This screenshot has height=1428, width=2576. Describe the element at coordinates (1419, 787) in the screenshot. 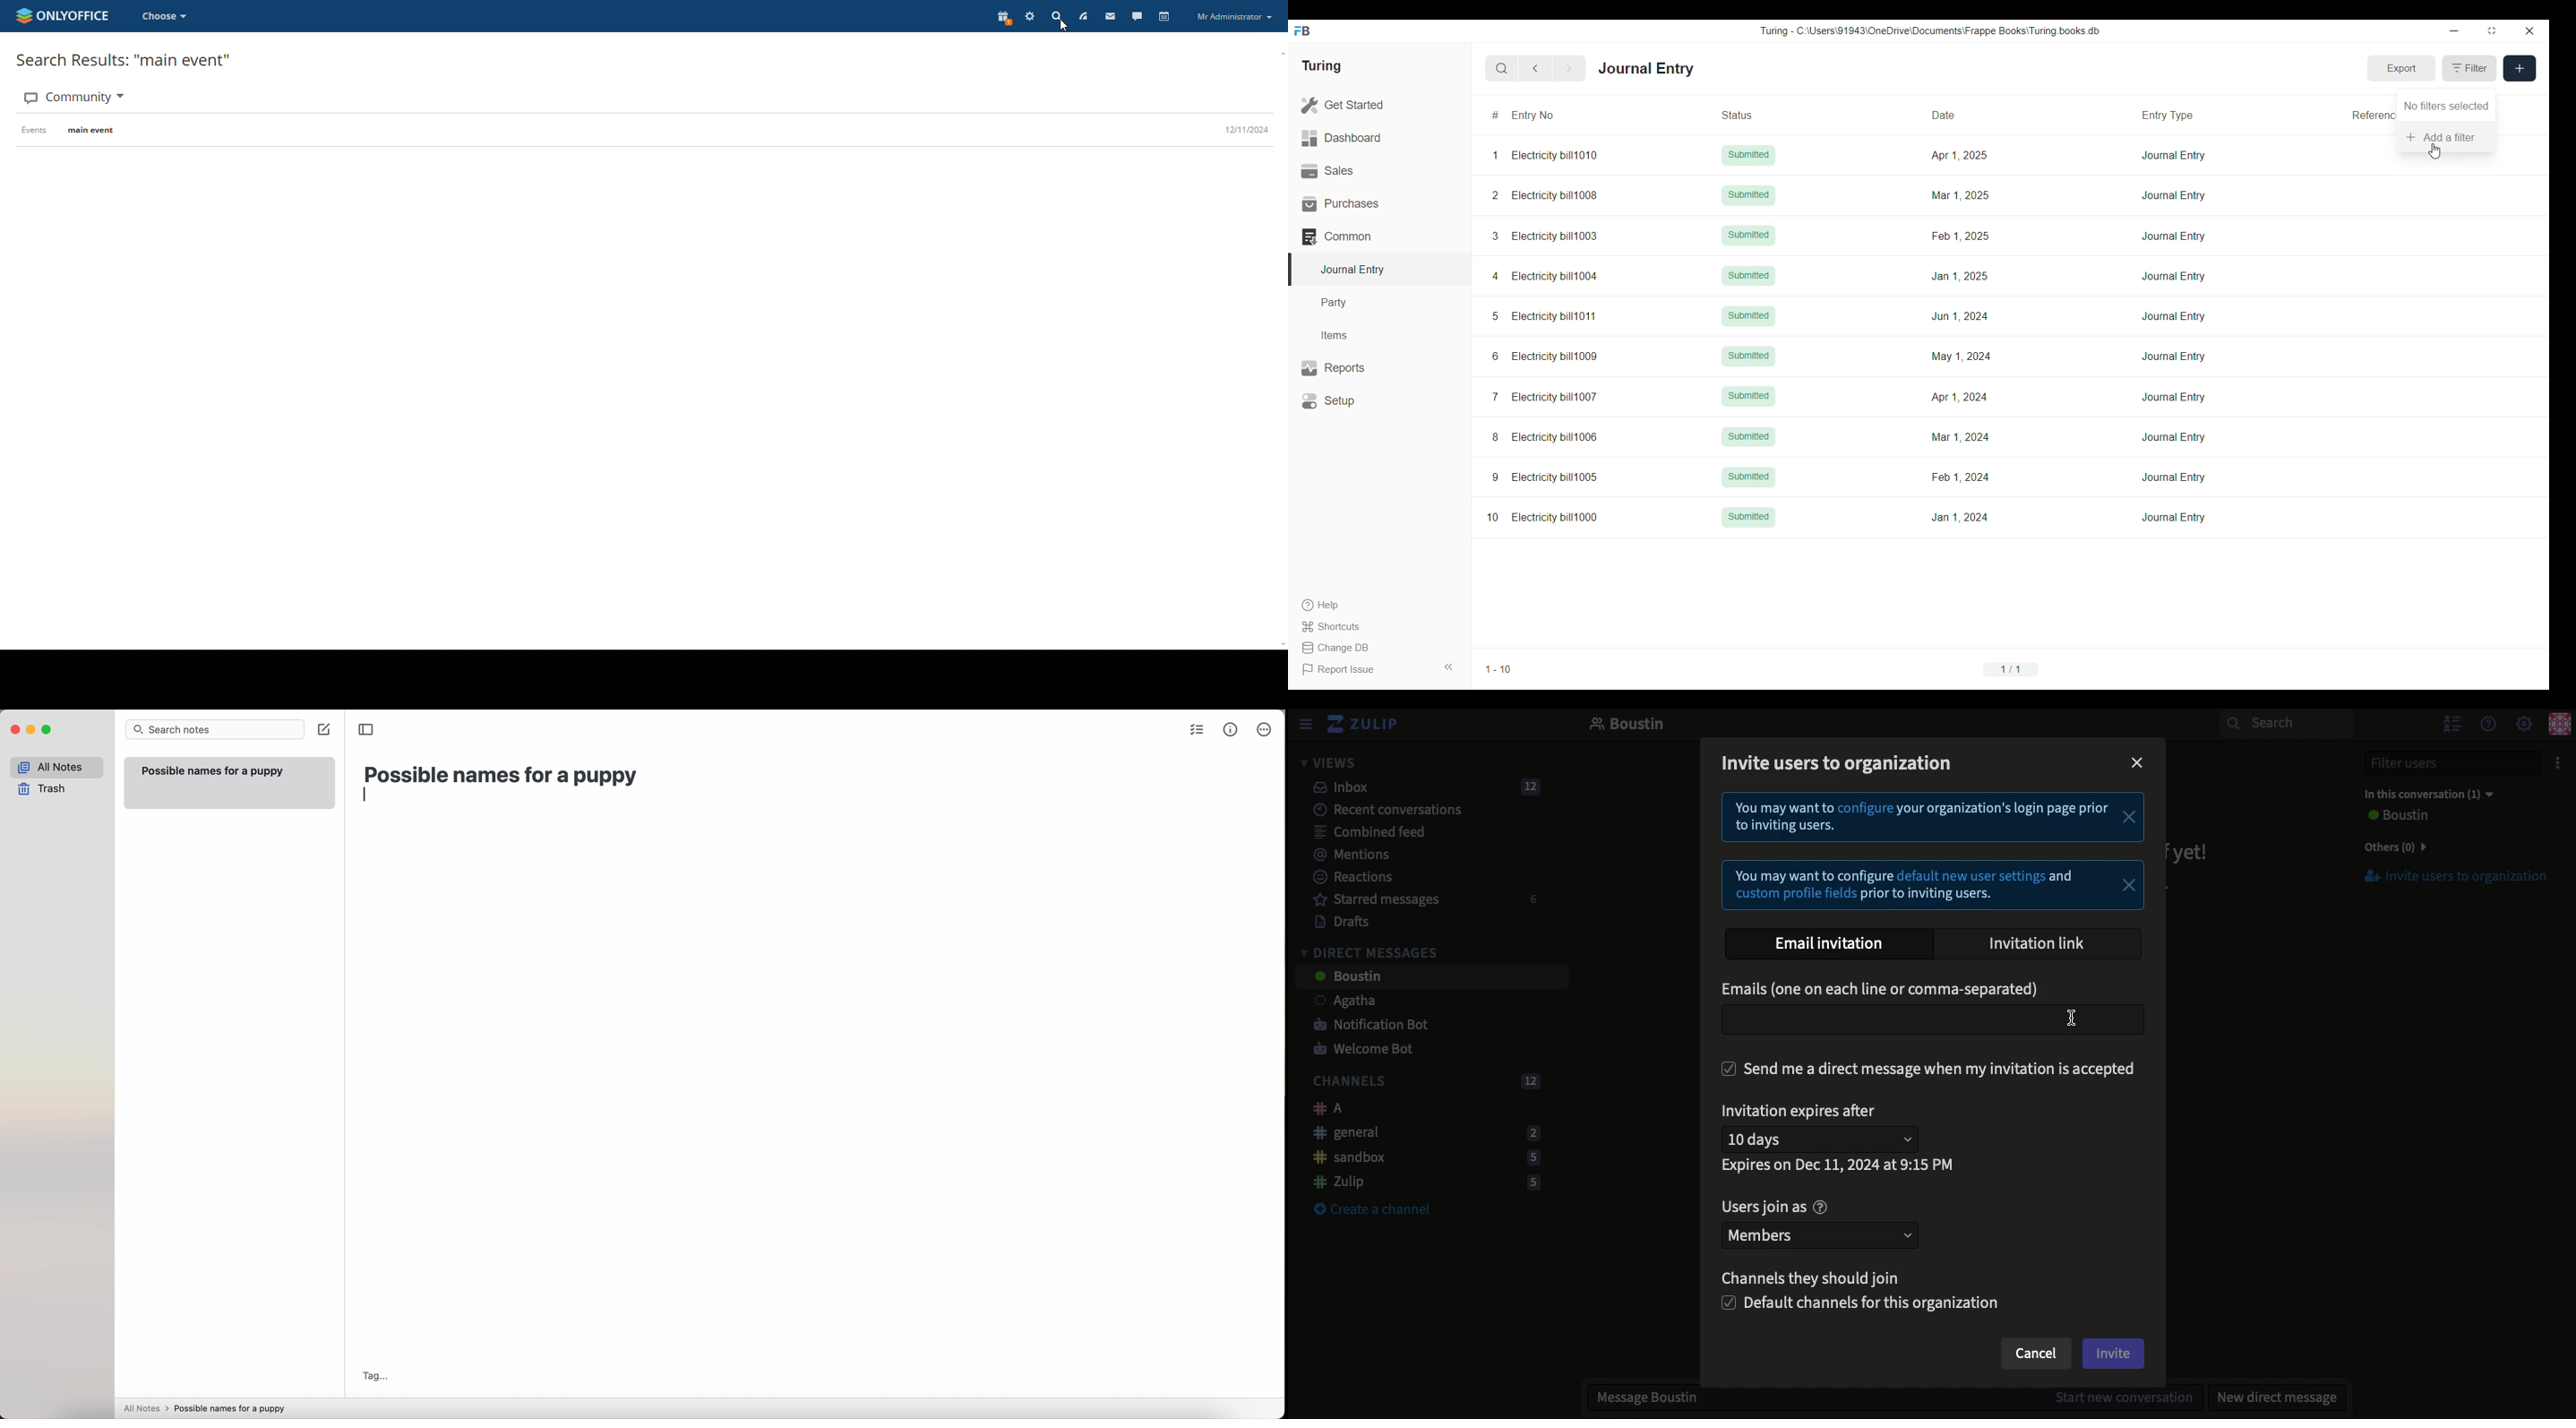

I see `Inbox` at that location.